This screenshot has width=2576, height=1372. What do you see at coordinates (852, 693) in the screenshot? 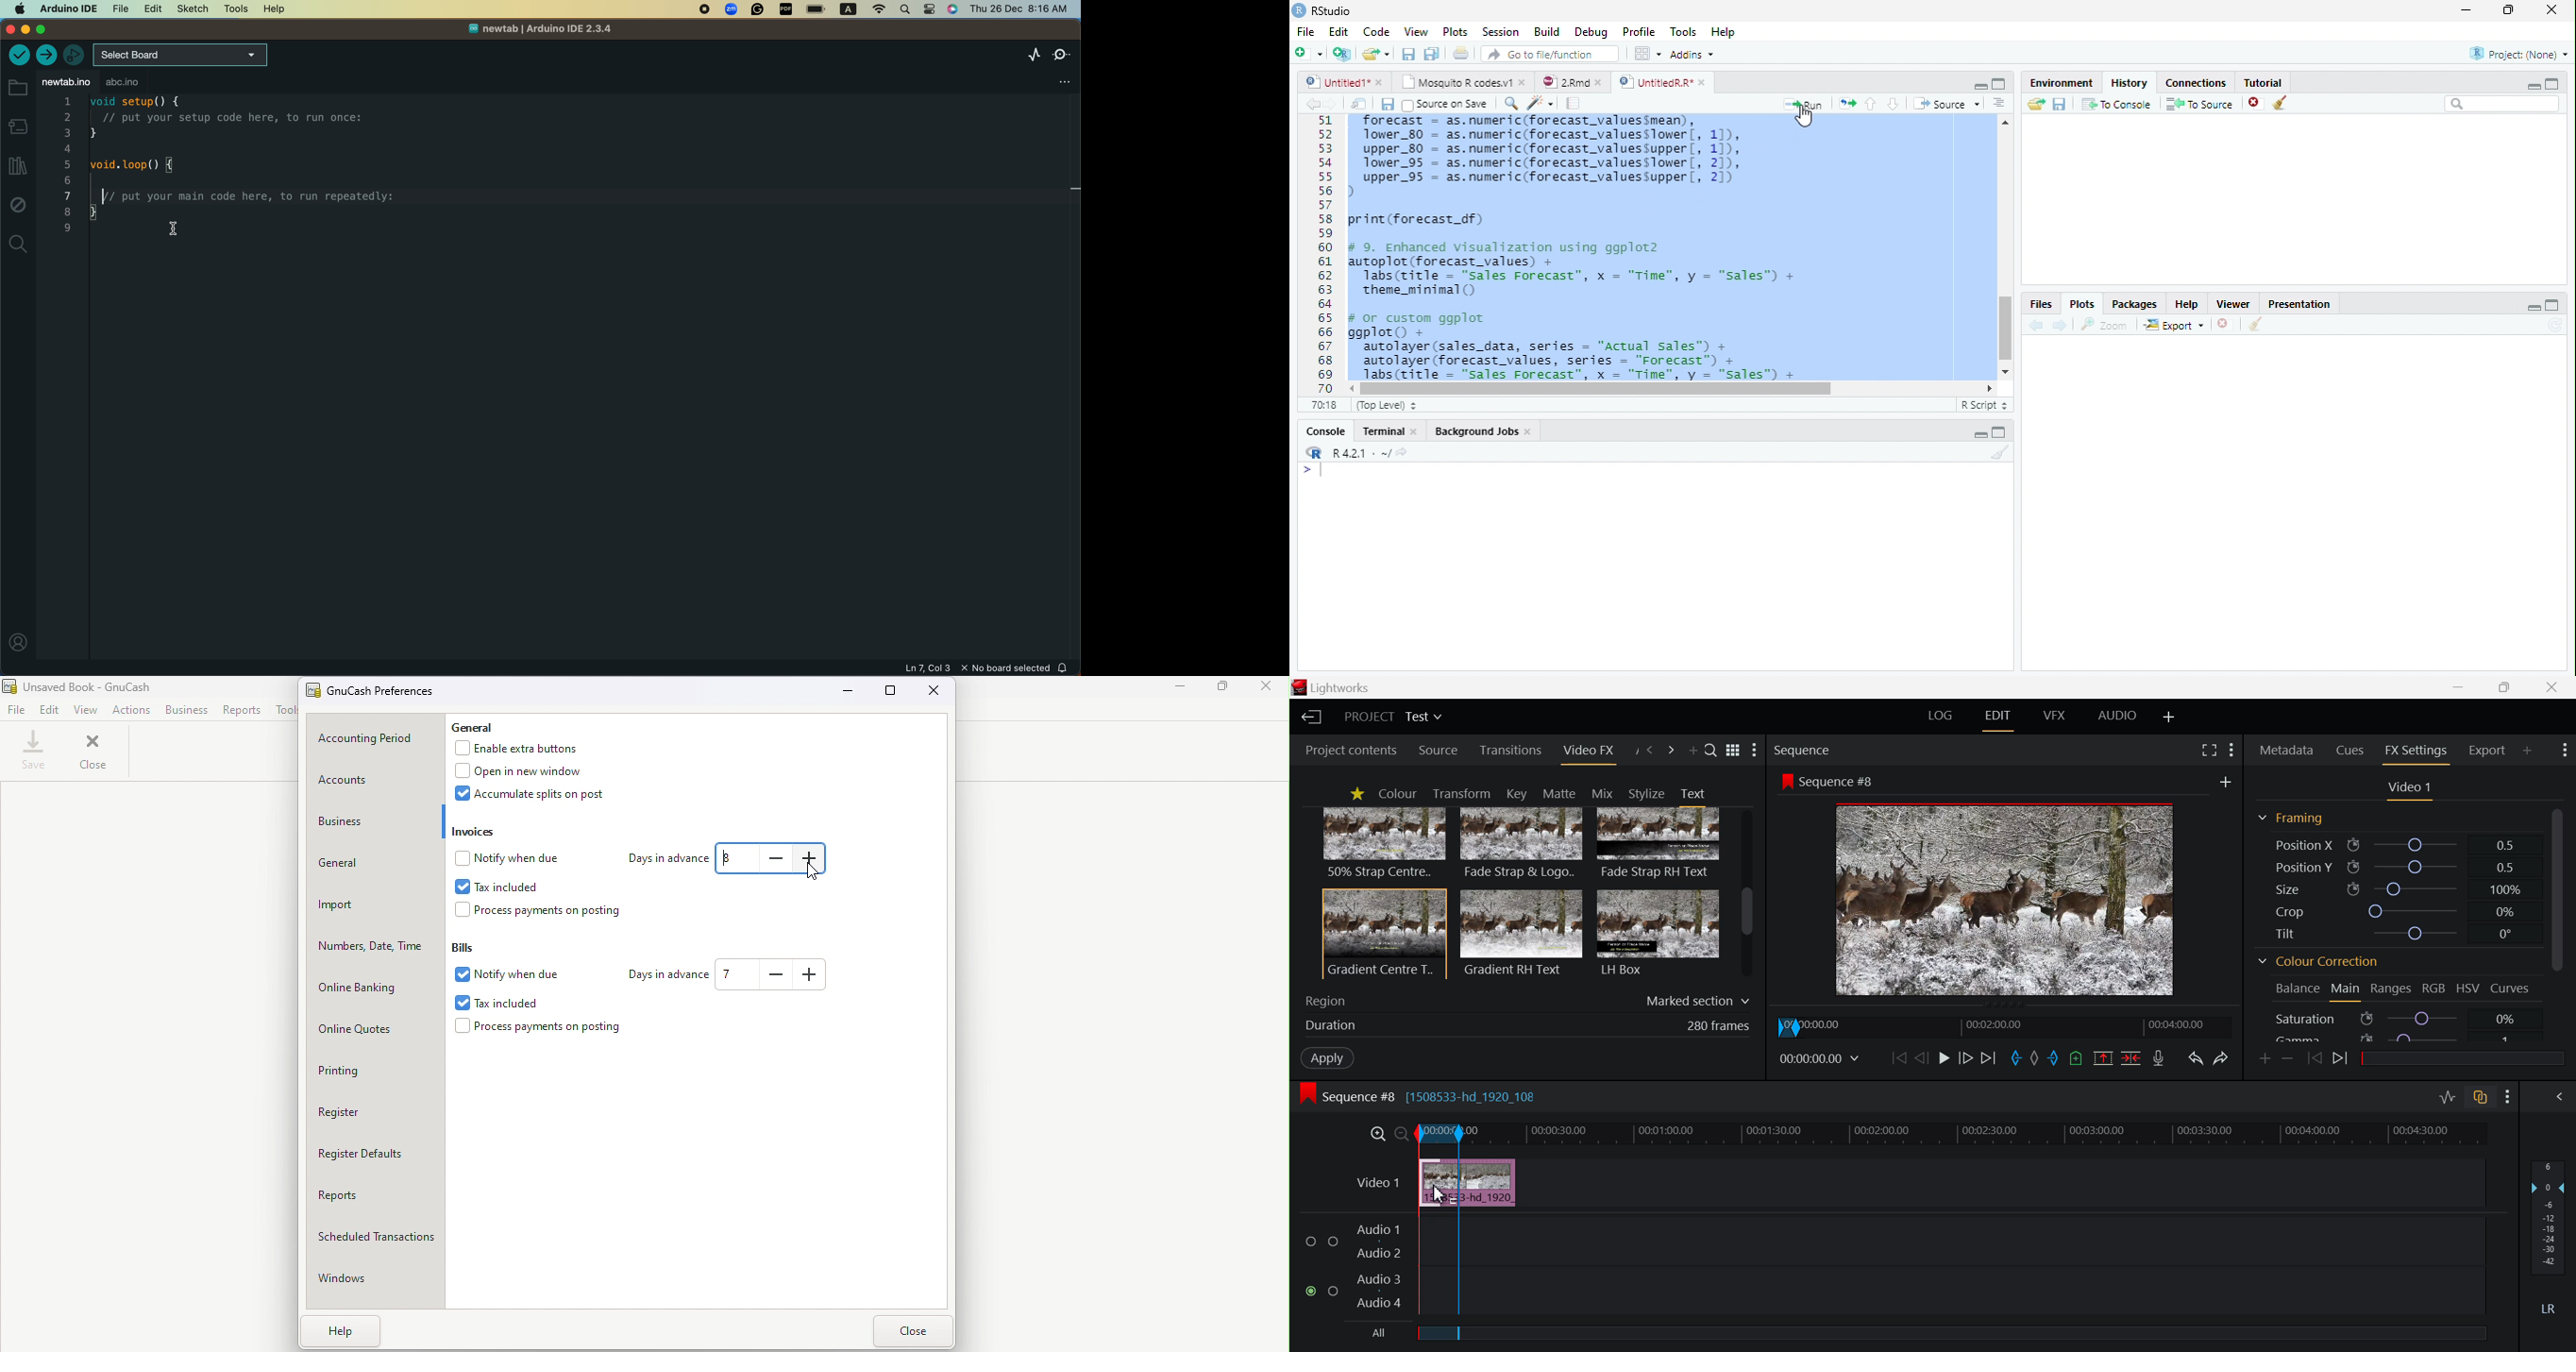
I see `Minimize` at bounding box center [852, 693].